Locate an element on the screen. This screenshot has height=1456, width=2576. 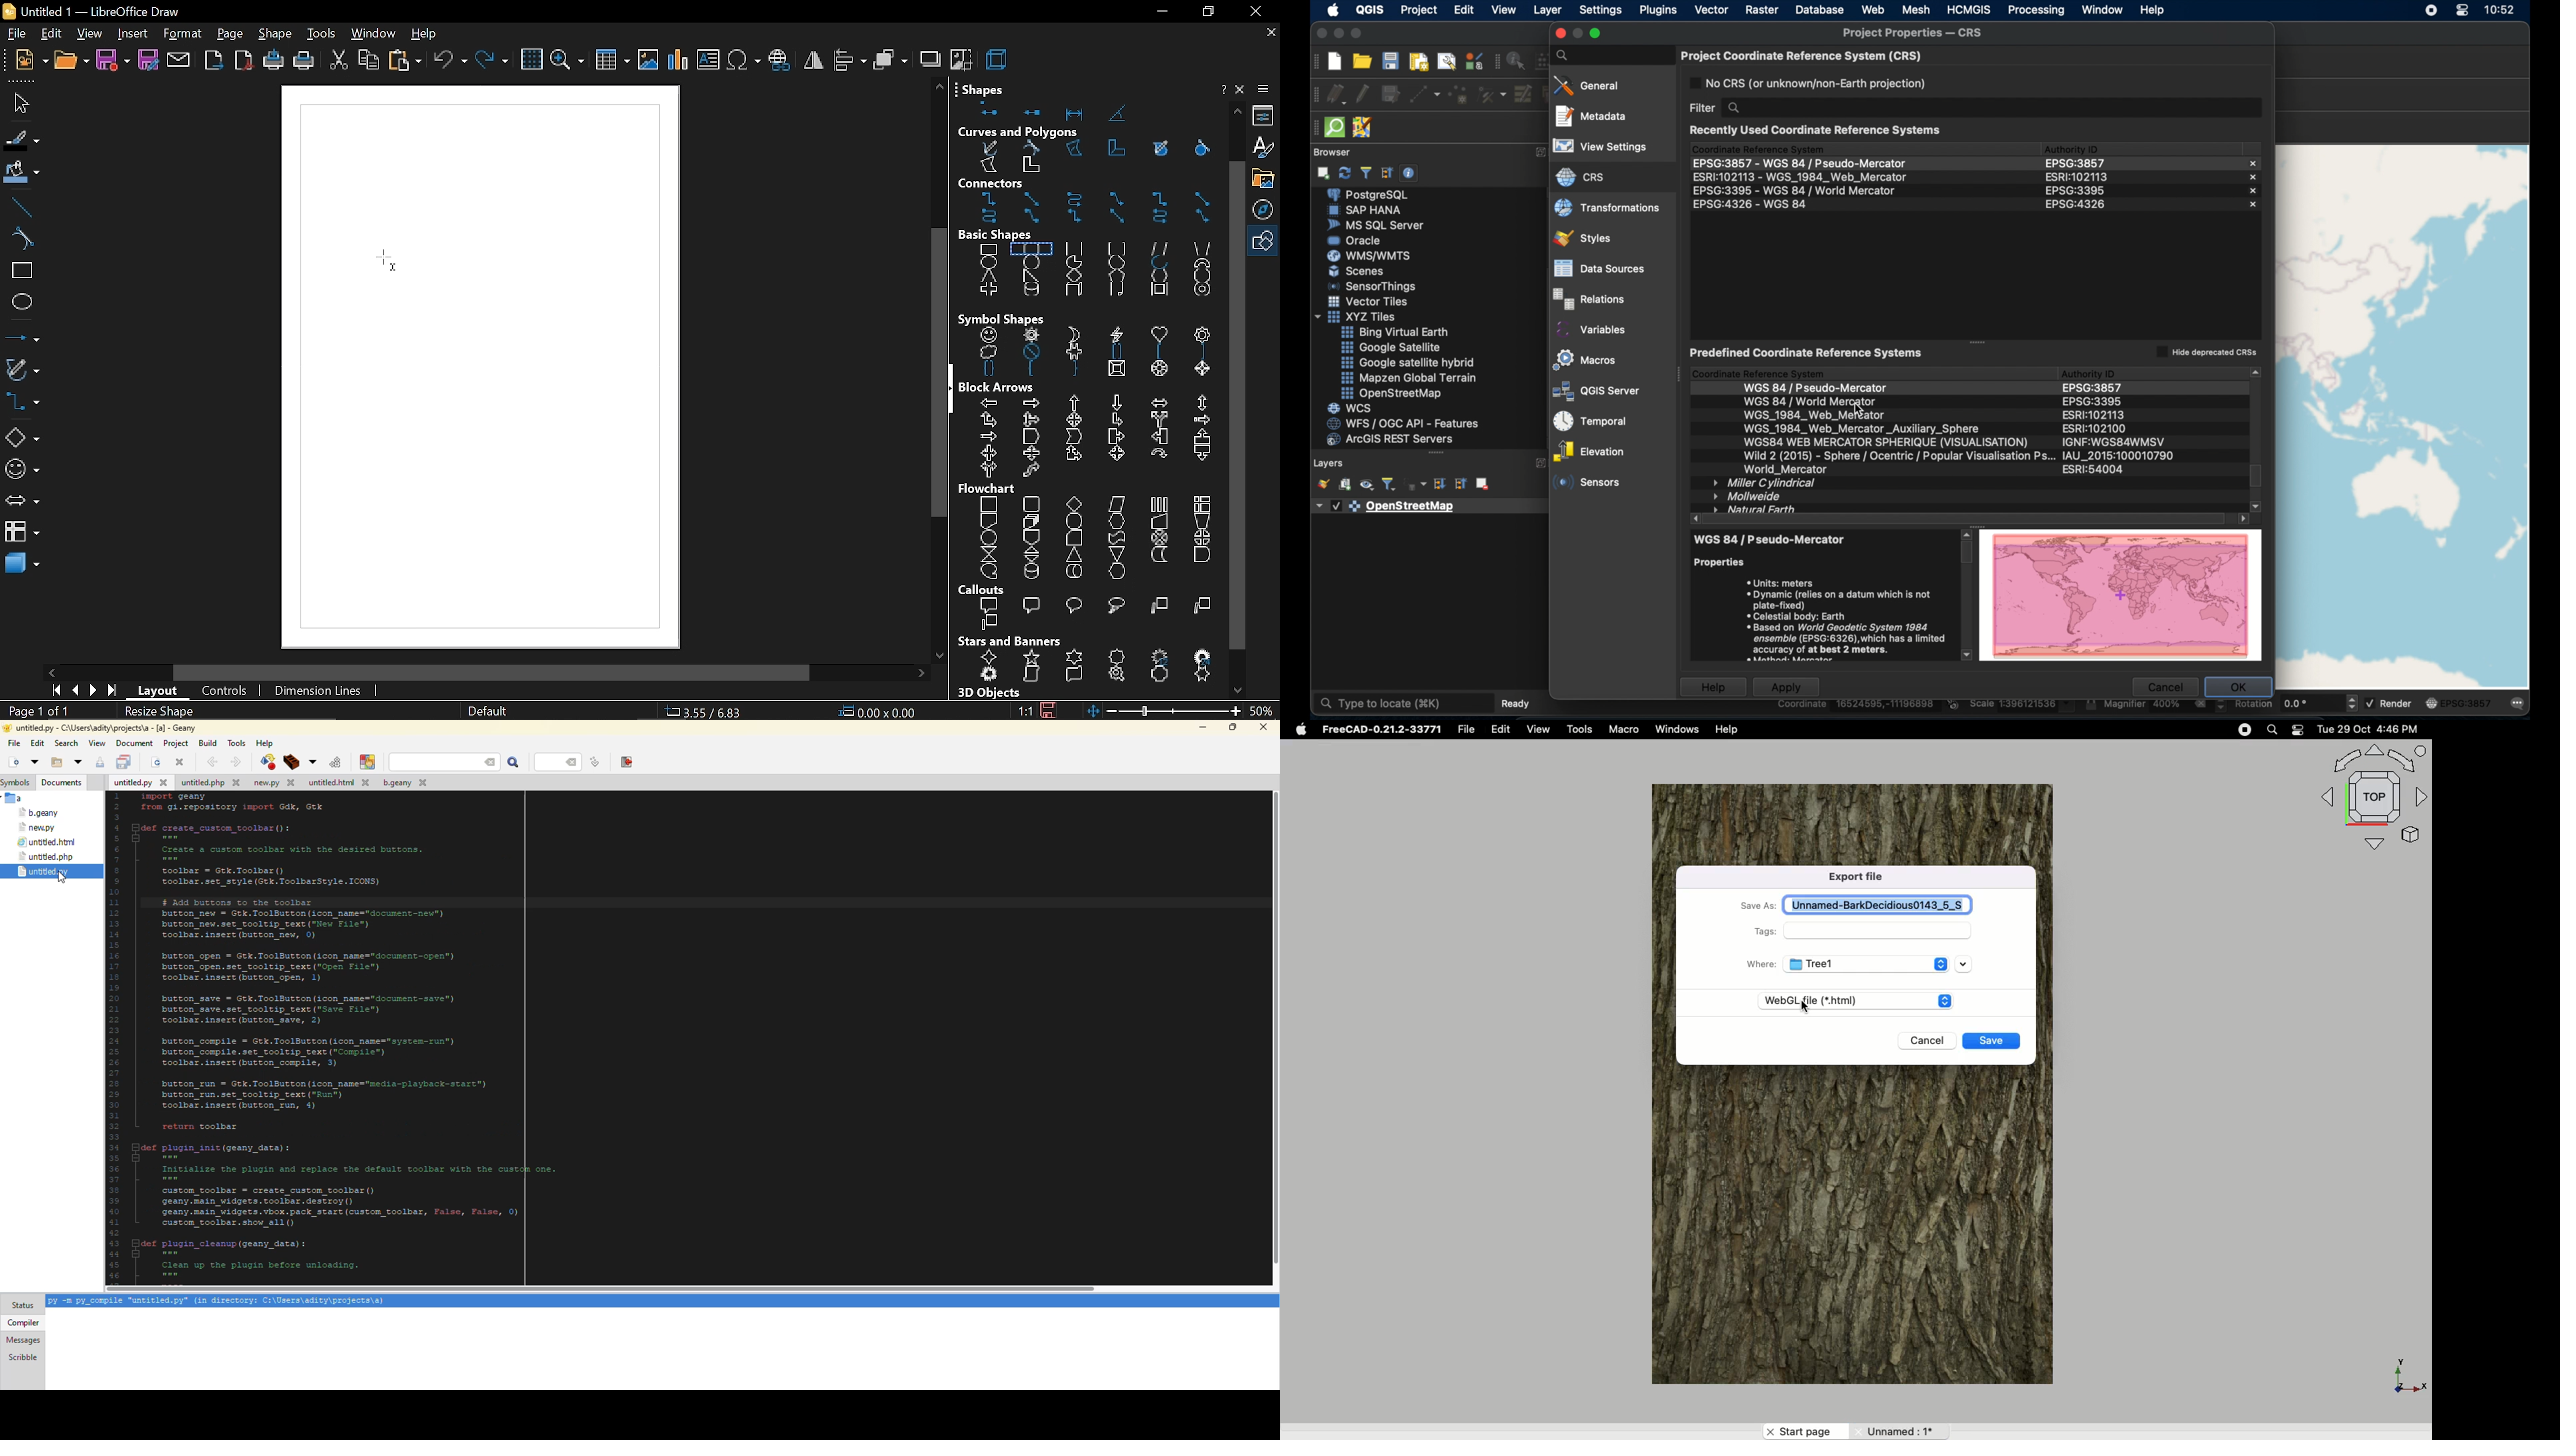
go to last page is located at coordinates (114, 692).